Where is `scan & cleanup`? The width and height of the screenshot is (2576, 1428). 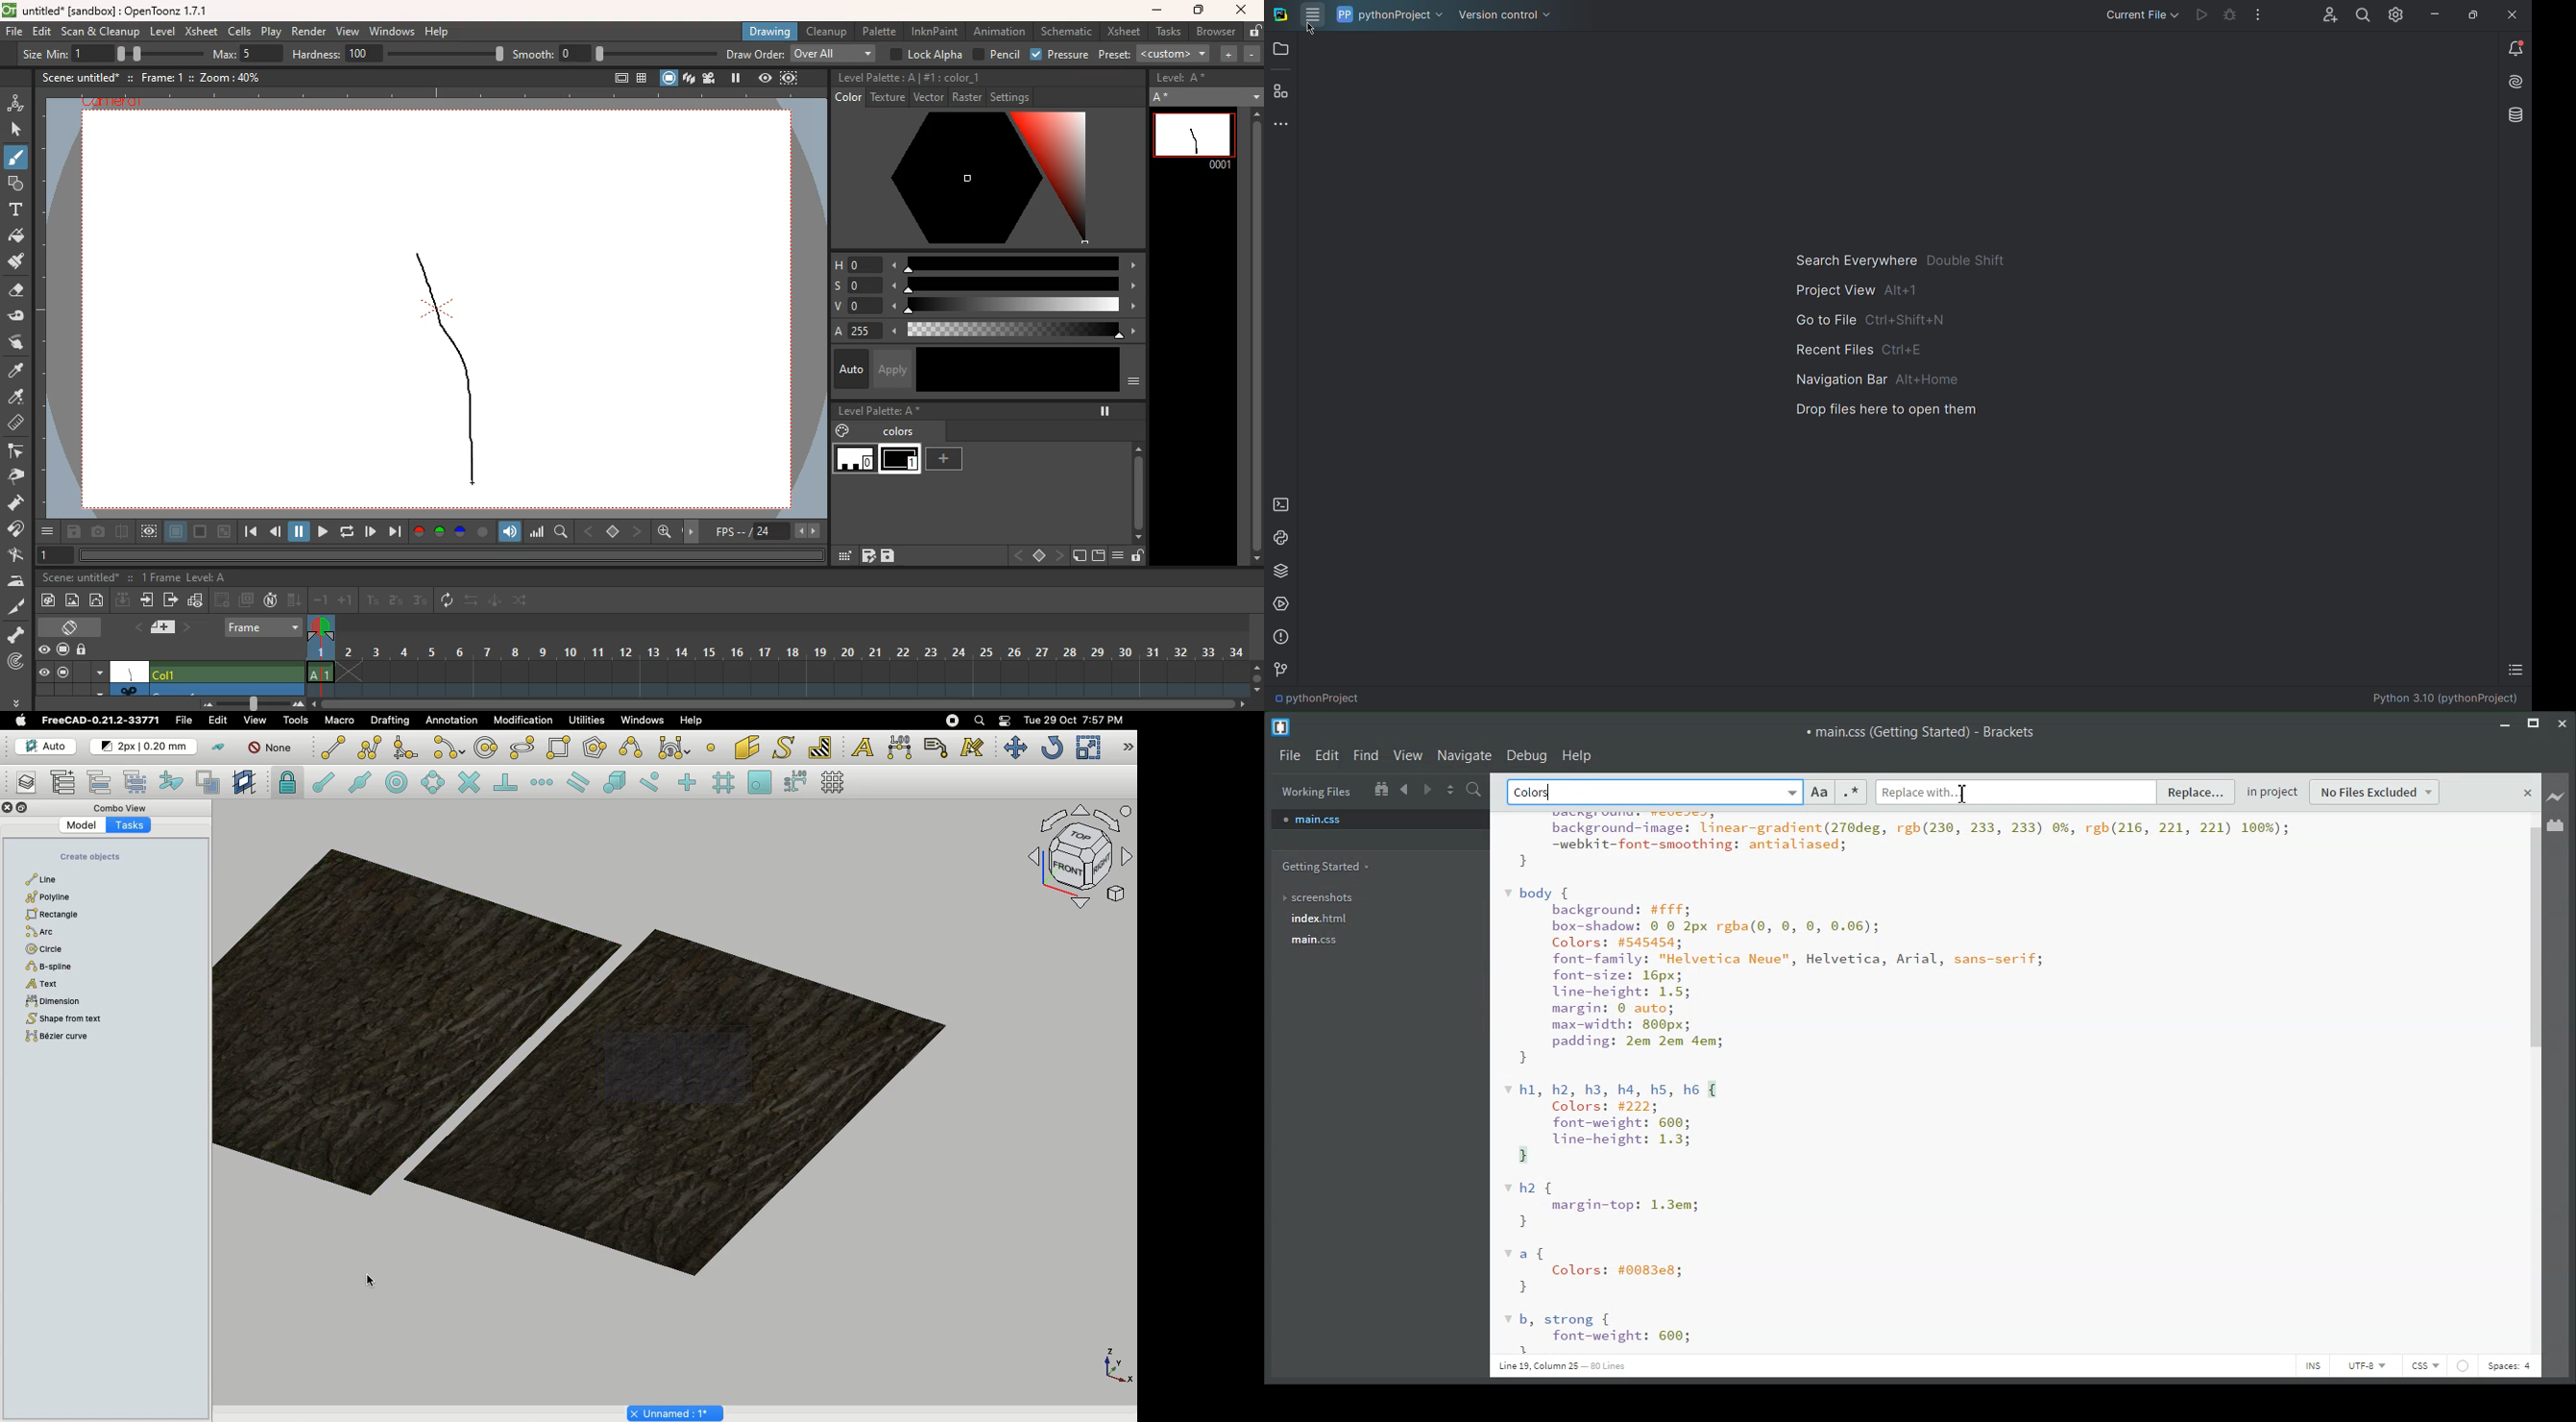
scan & cleanup is located at coordinates (102, 31).